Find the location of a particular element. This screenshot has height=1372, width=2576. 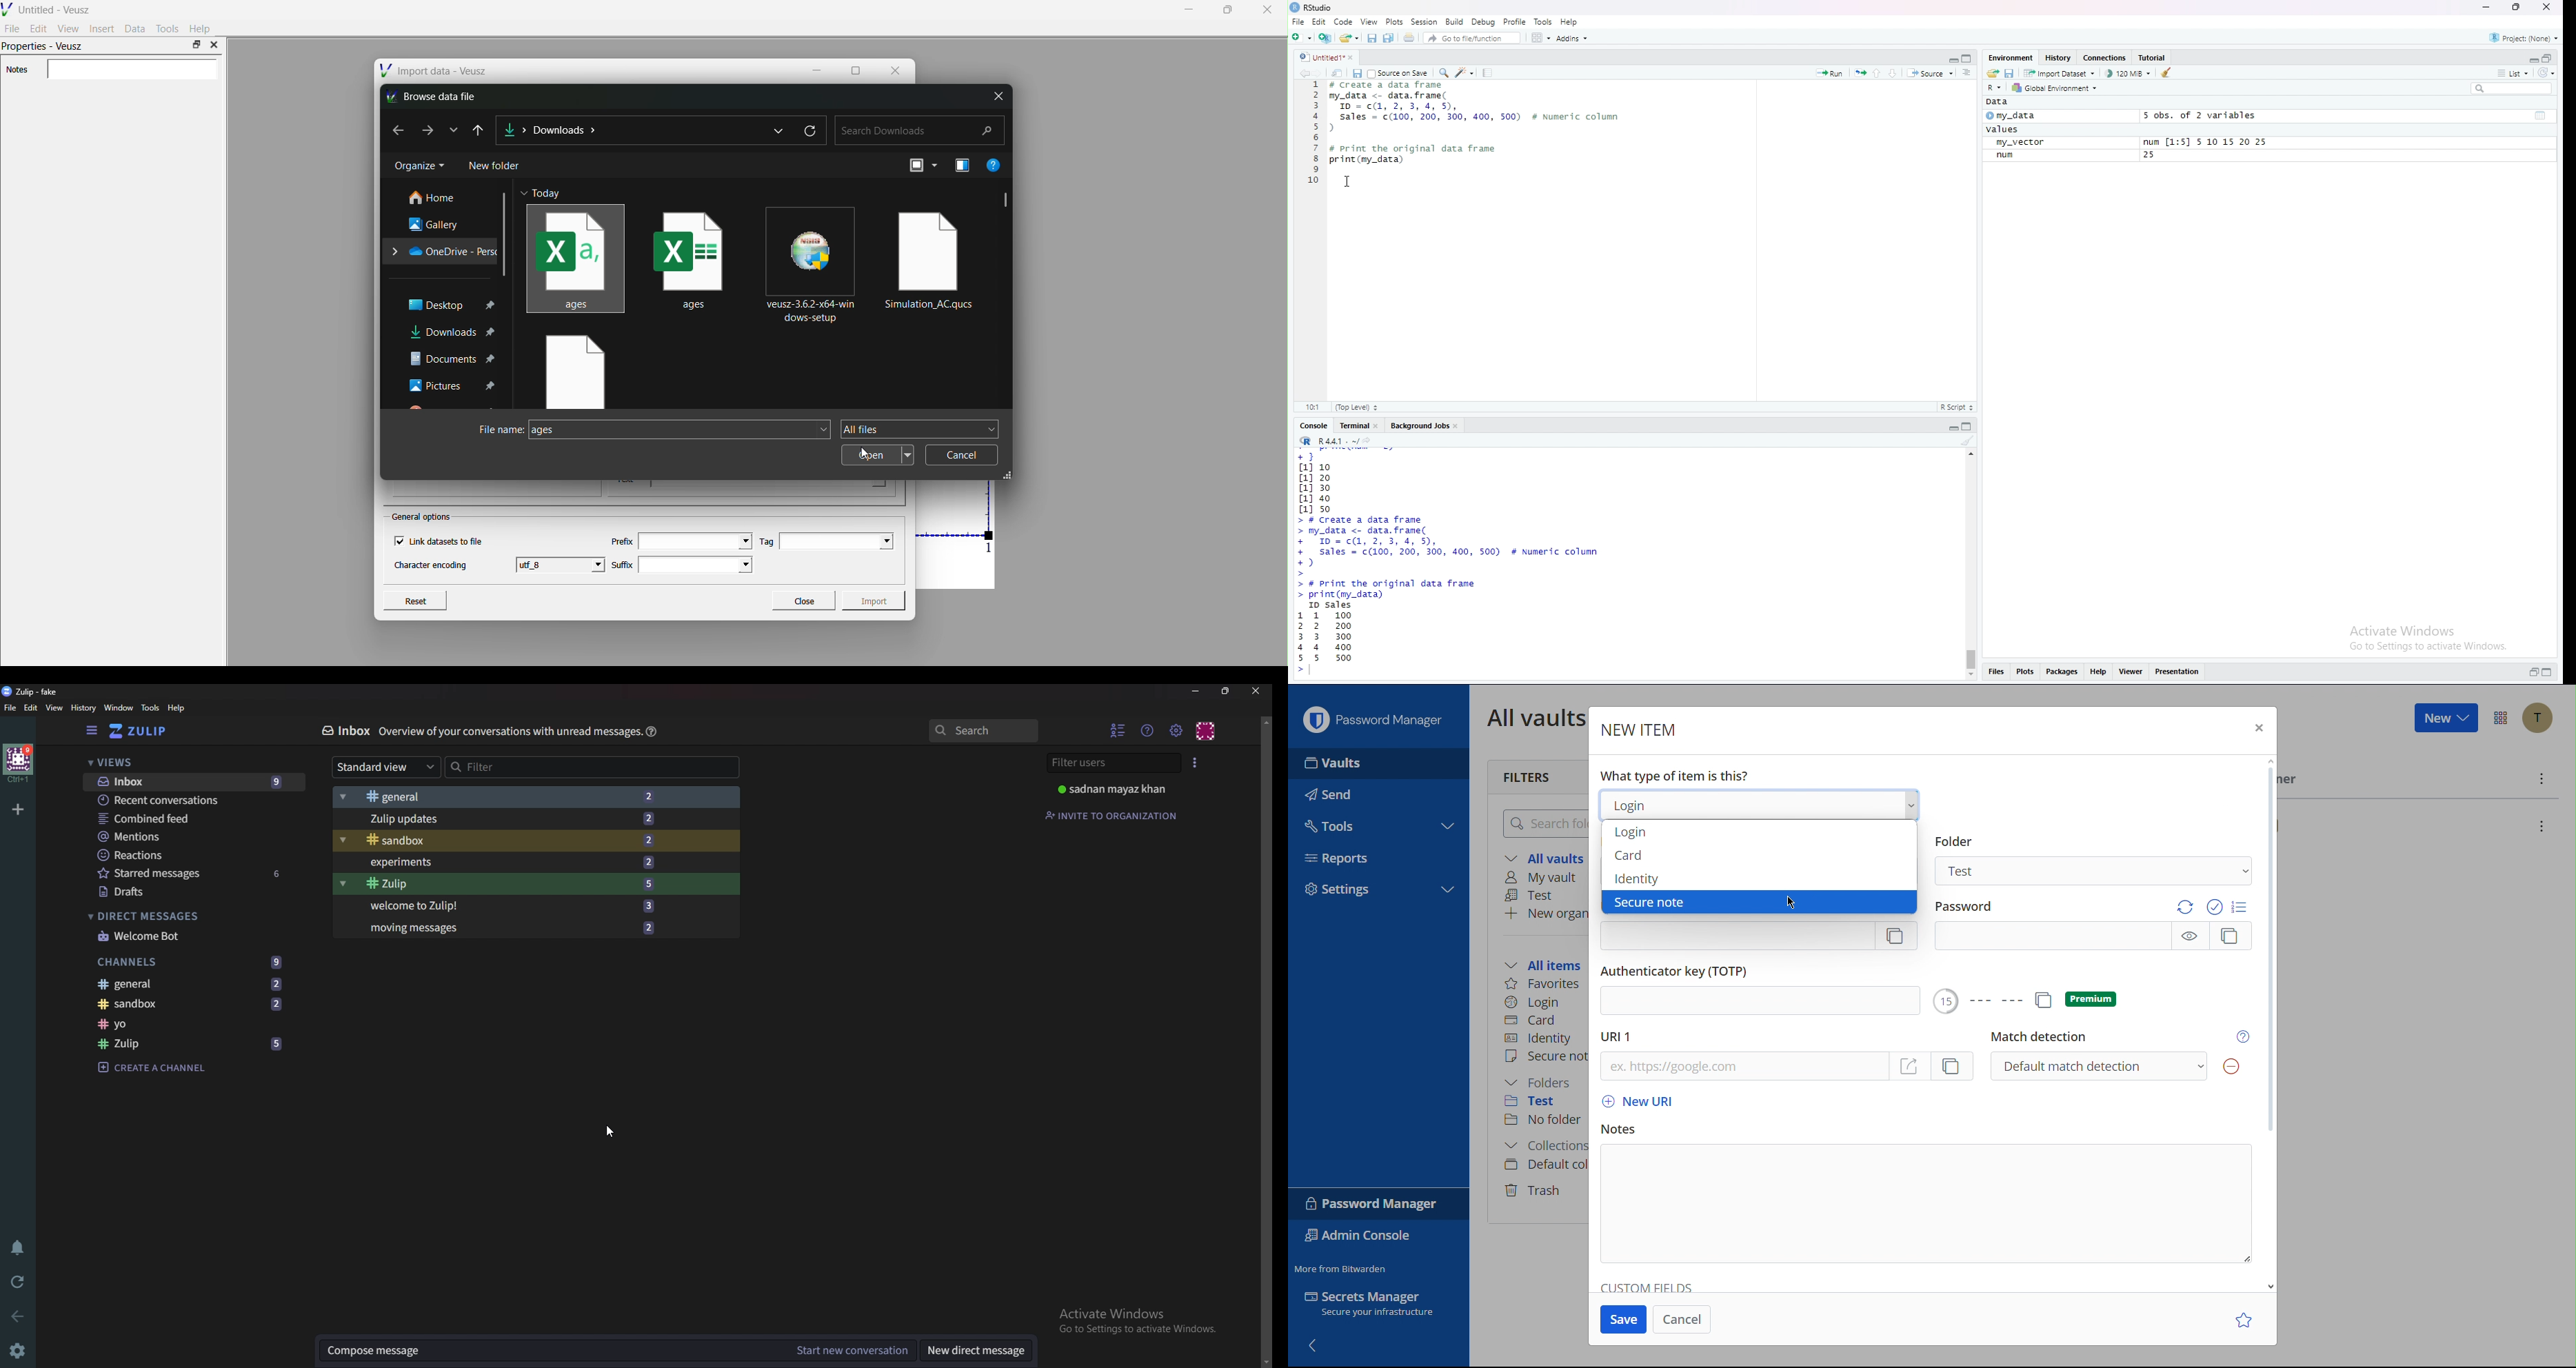

My vault is located at coordinates (1545, 878).